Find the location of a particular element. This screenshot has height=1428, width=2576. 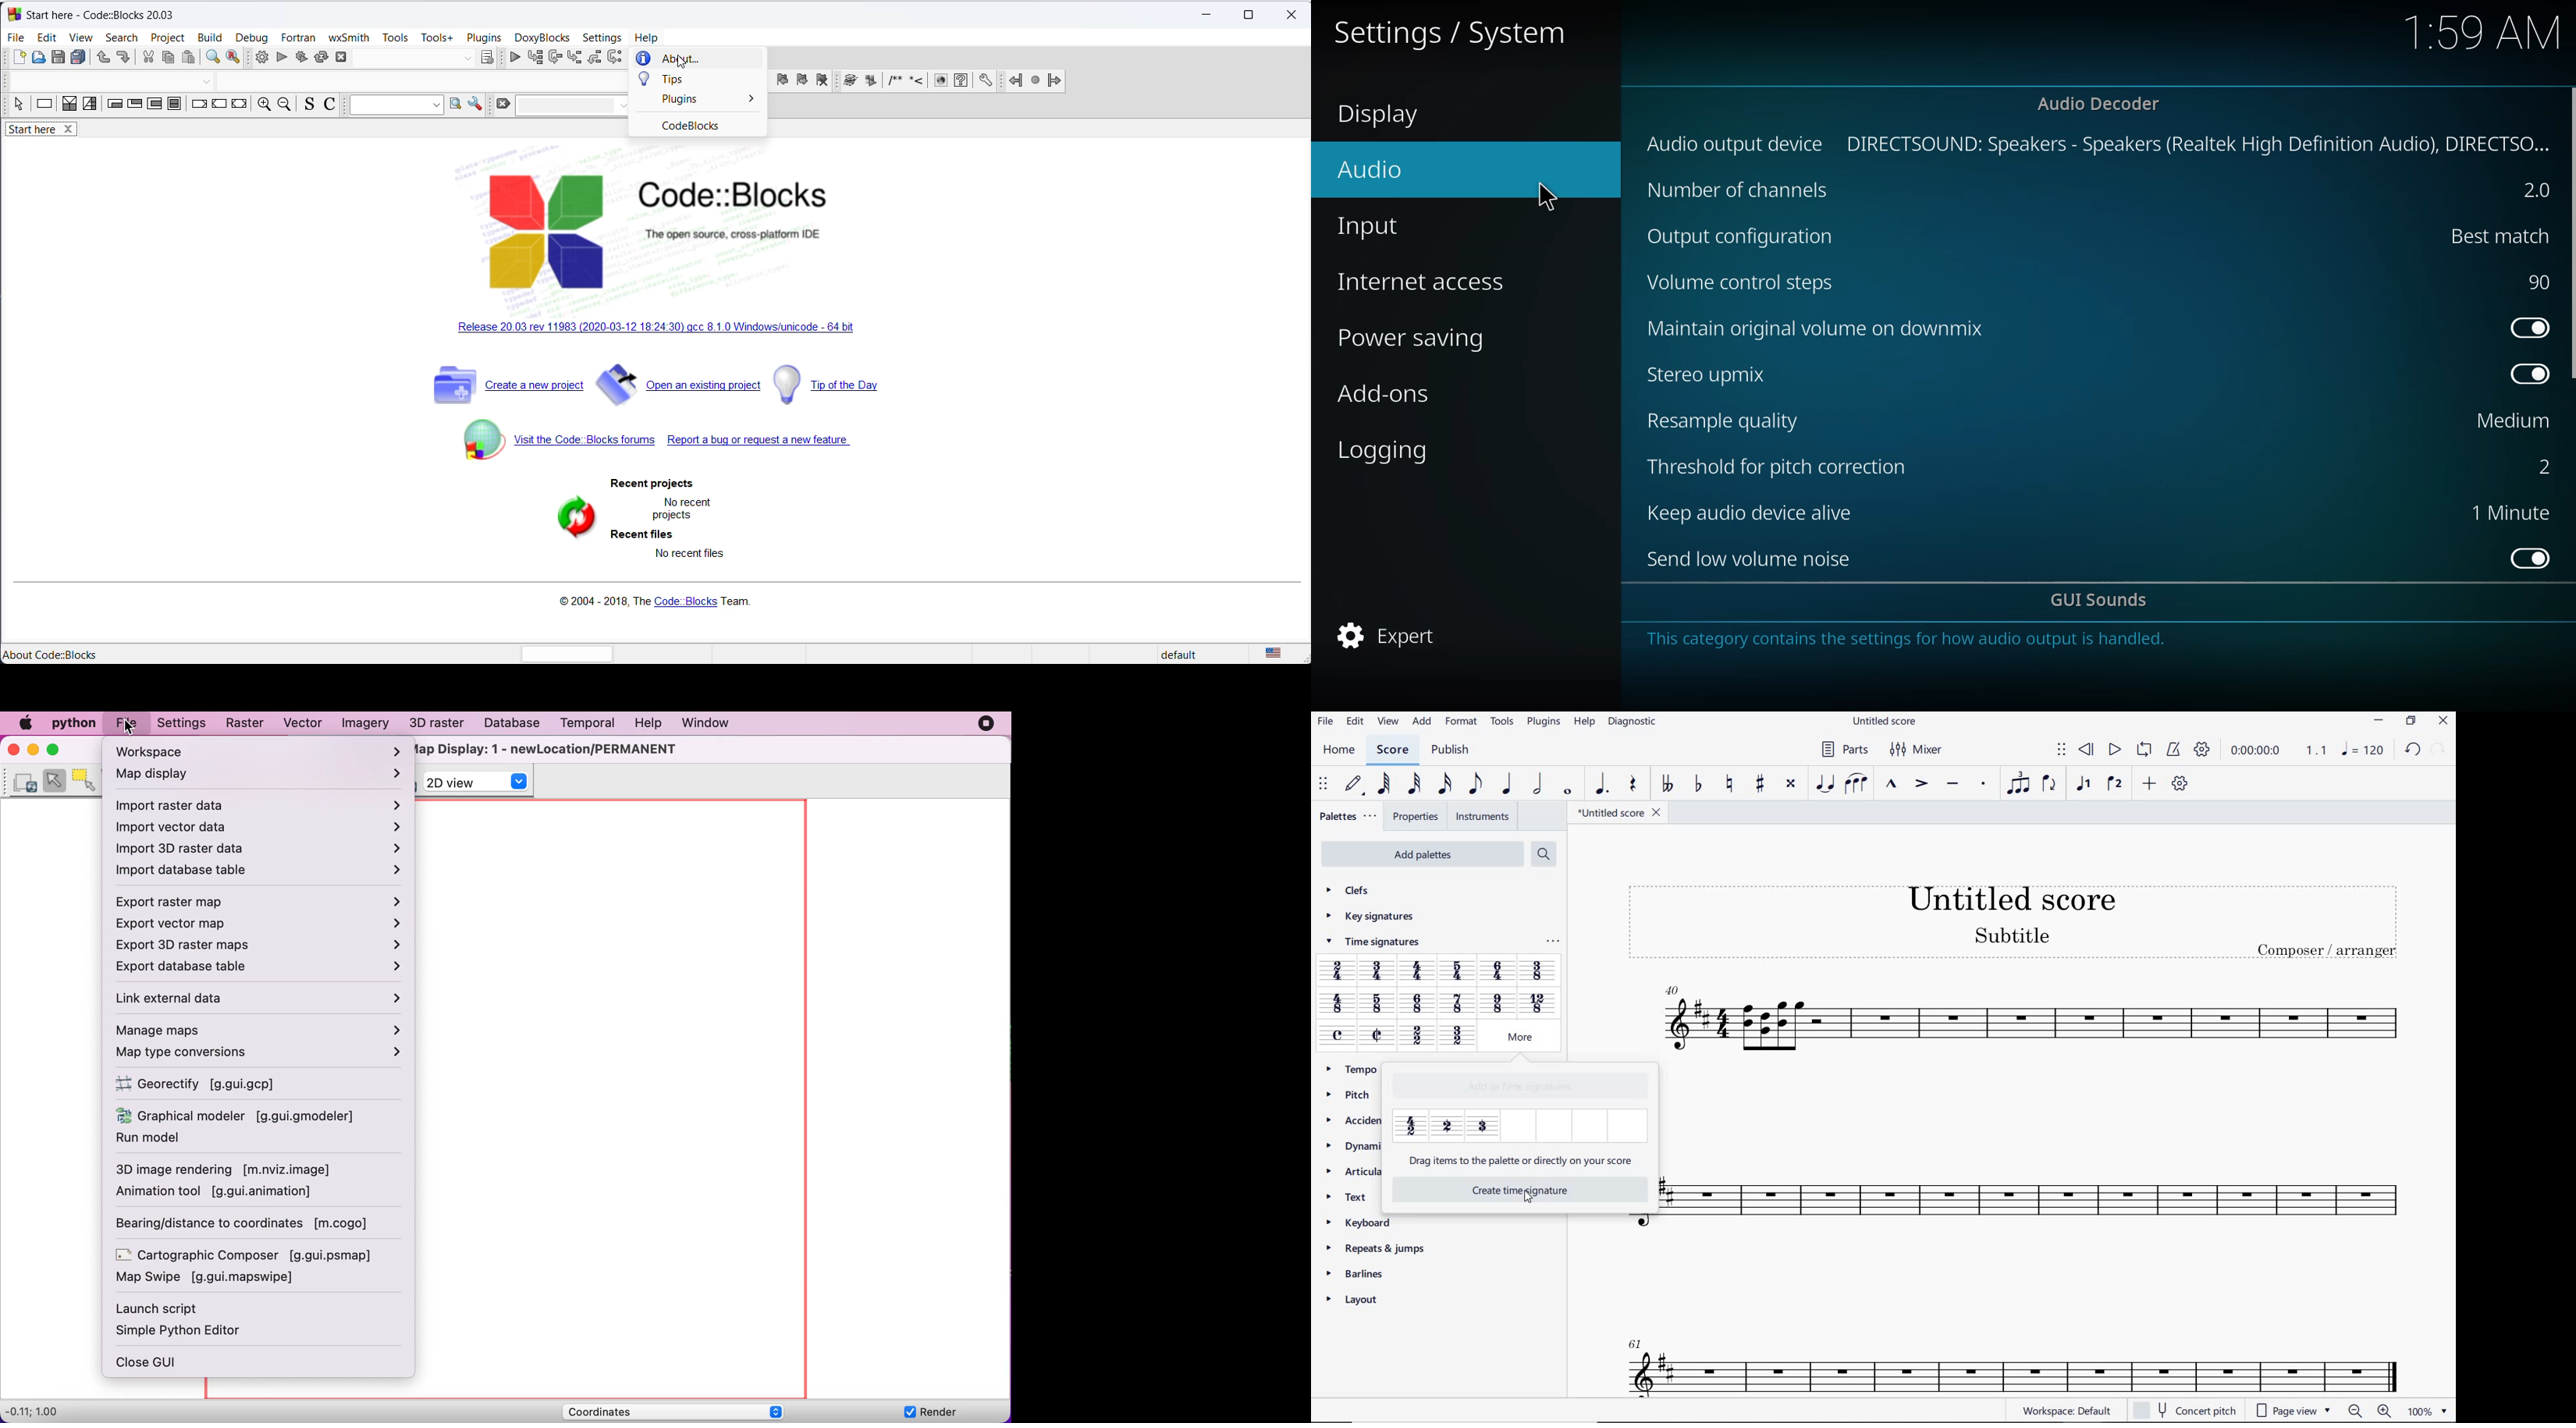

report a bug is located at coordinates (765, 445).